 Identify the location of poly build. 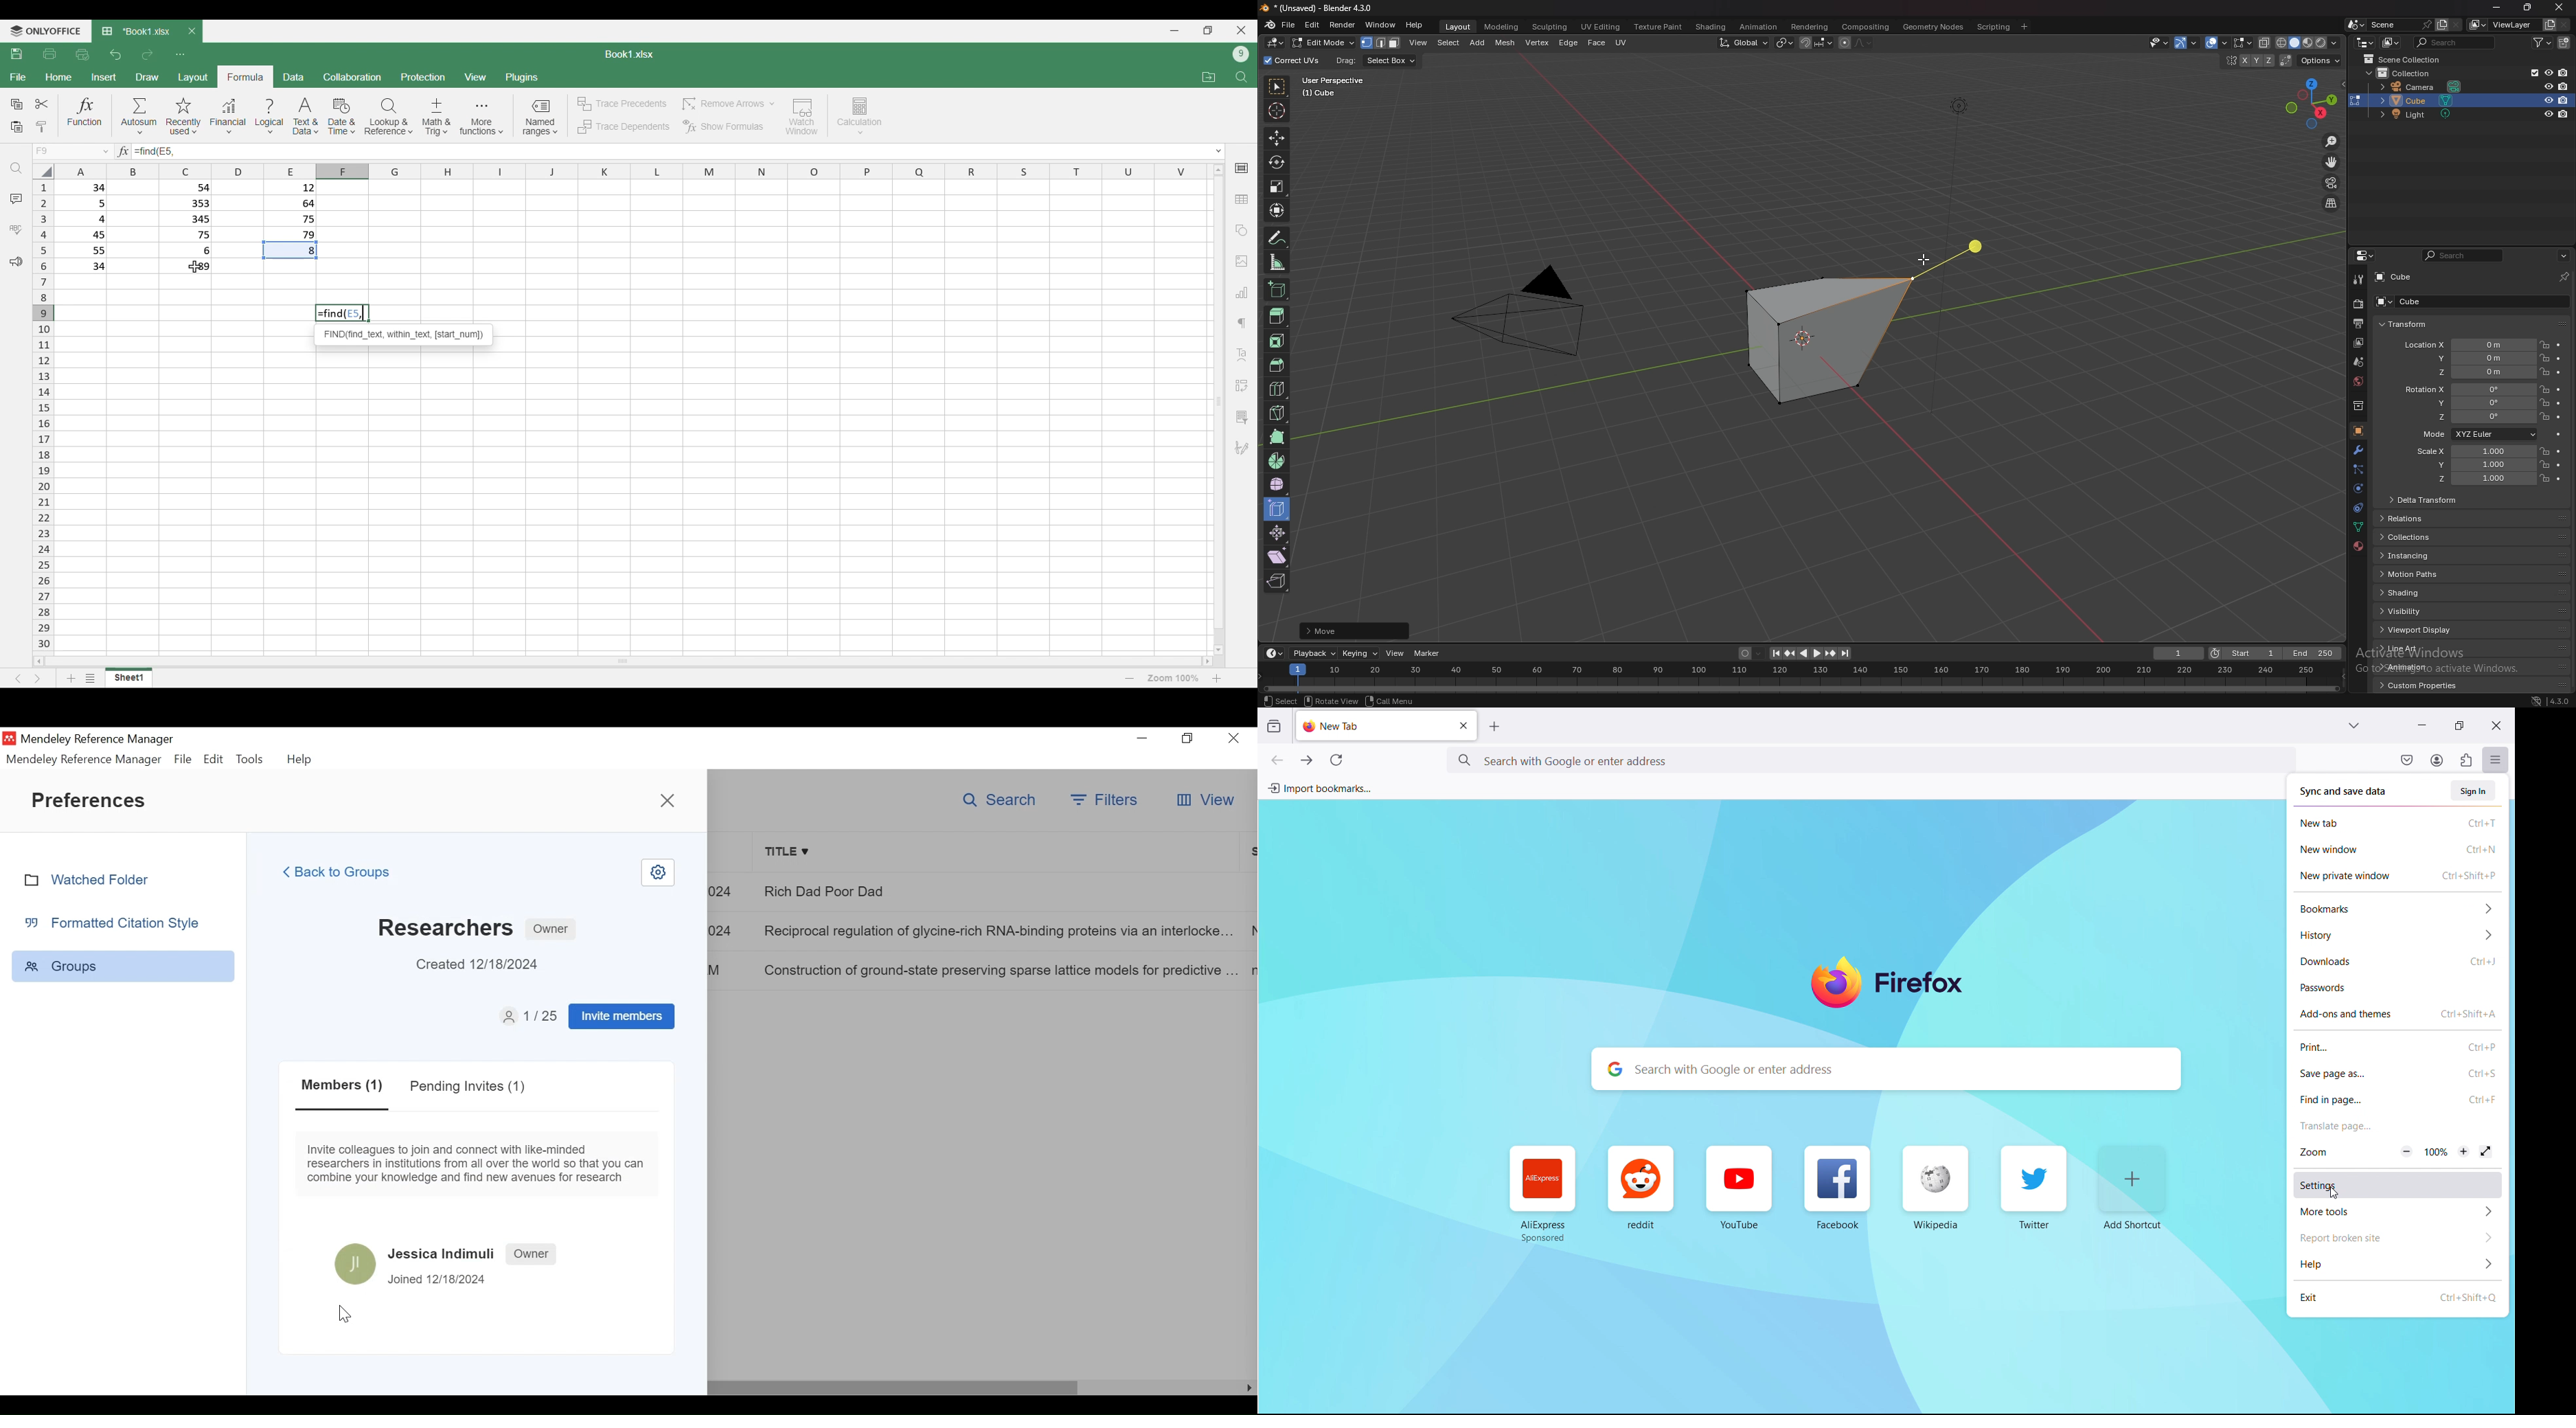
(1277, 437).